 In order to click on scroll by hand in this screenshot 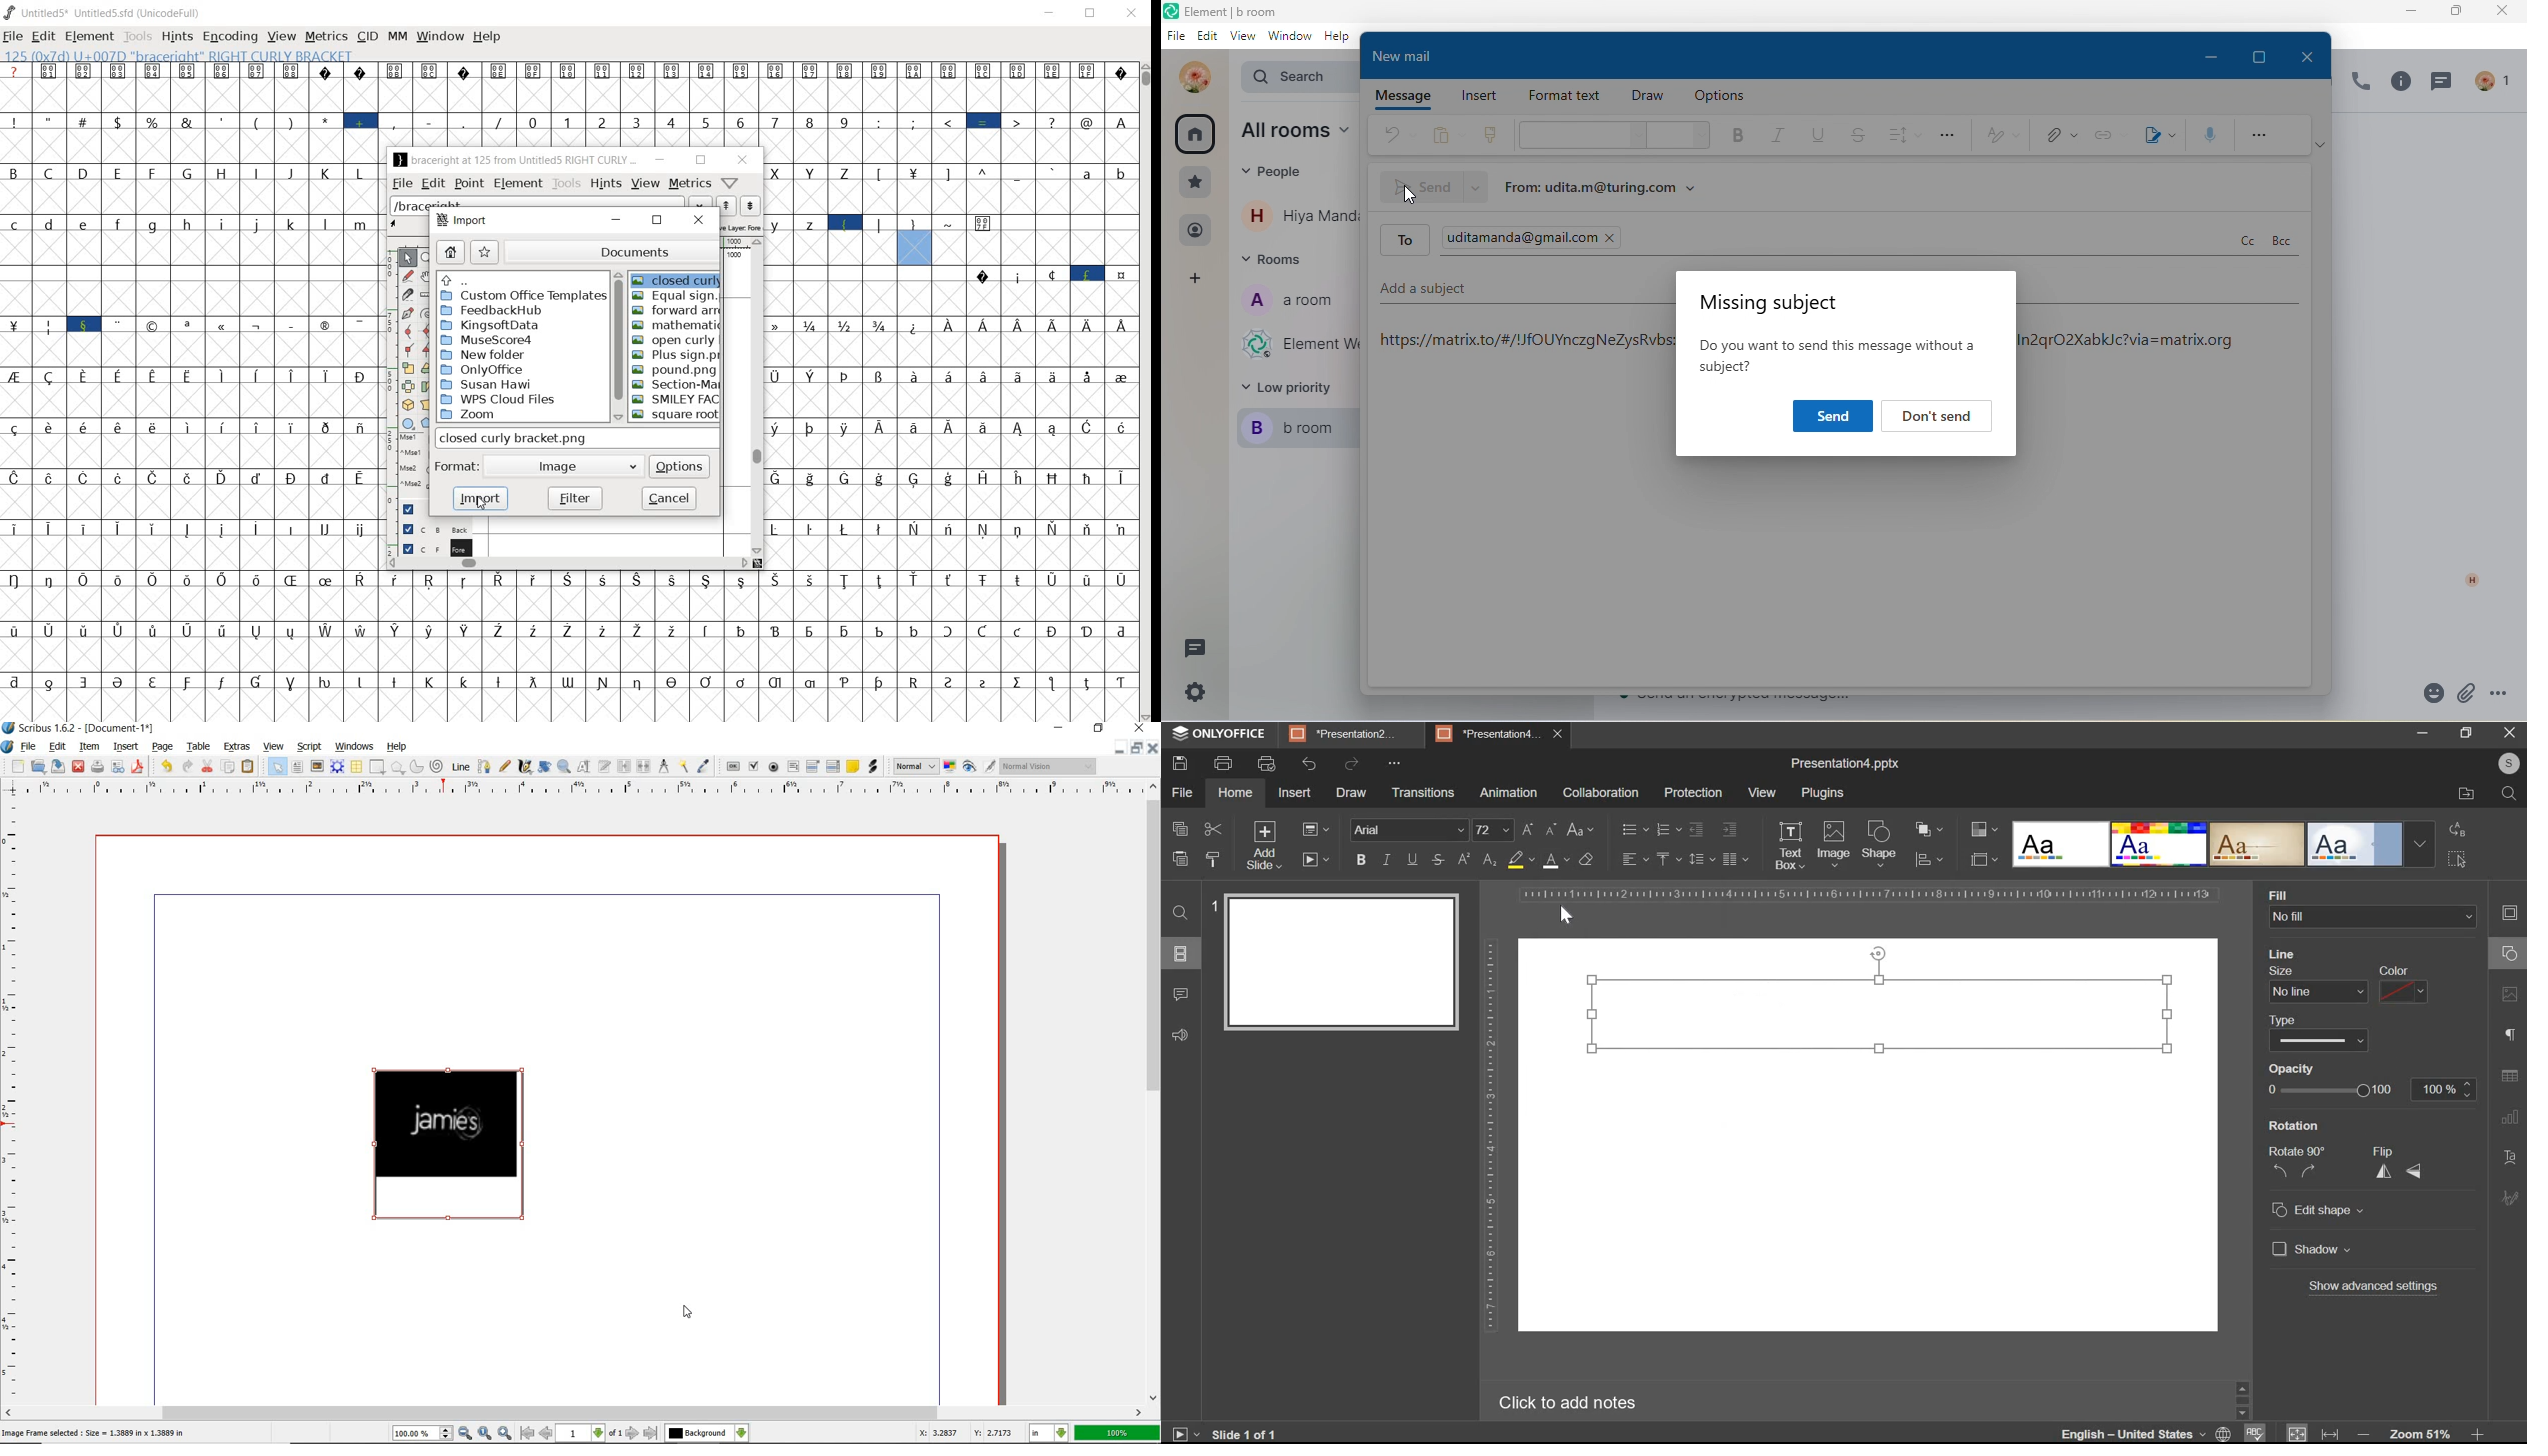, I will do `click(427, 276)`.